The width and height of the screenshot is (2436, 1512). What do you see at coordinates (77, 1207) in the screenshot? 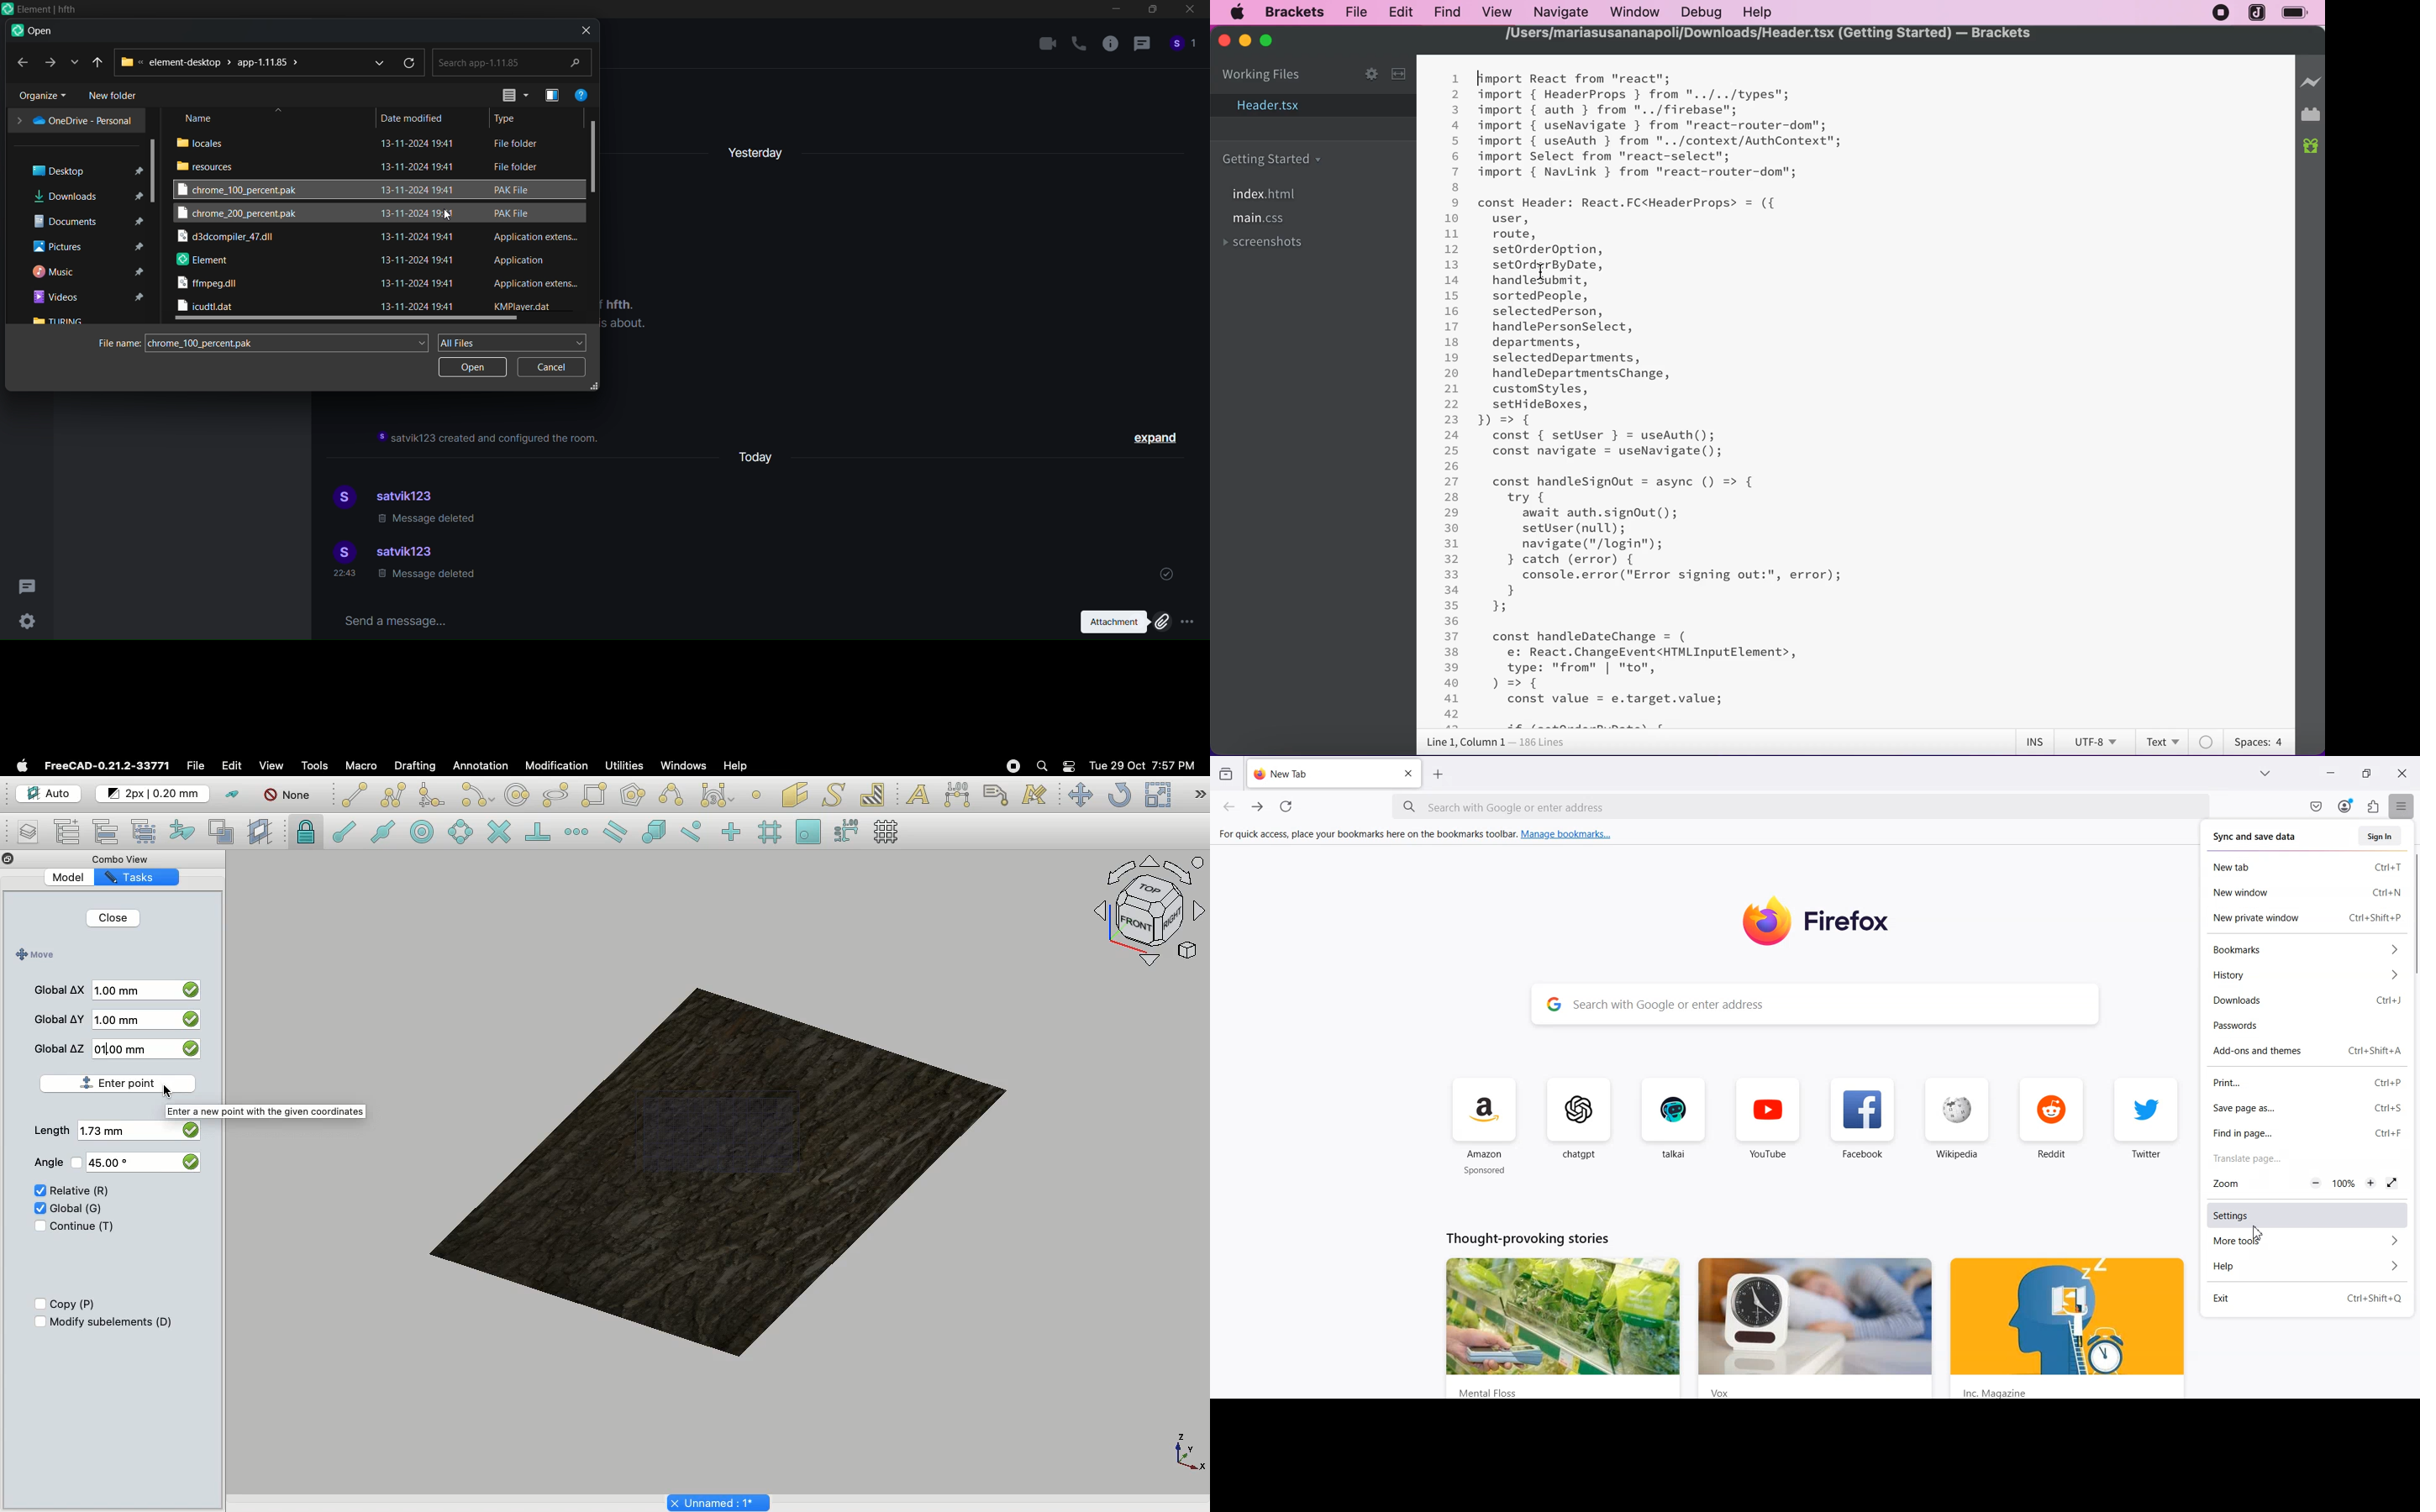
I see `Global` at bounding box center [77, 1207].